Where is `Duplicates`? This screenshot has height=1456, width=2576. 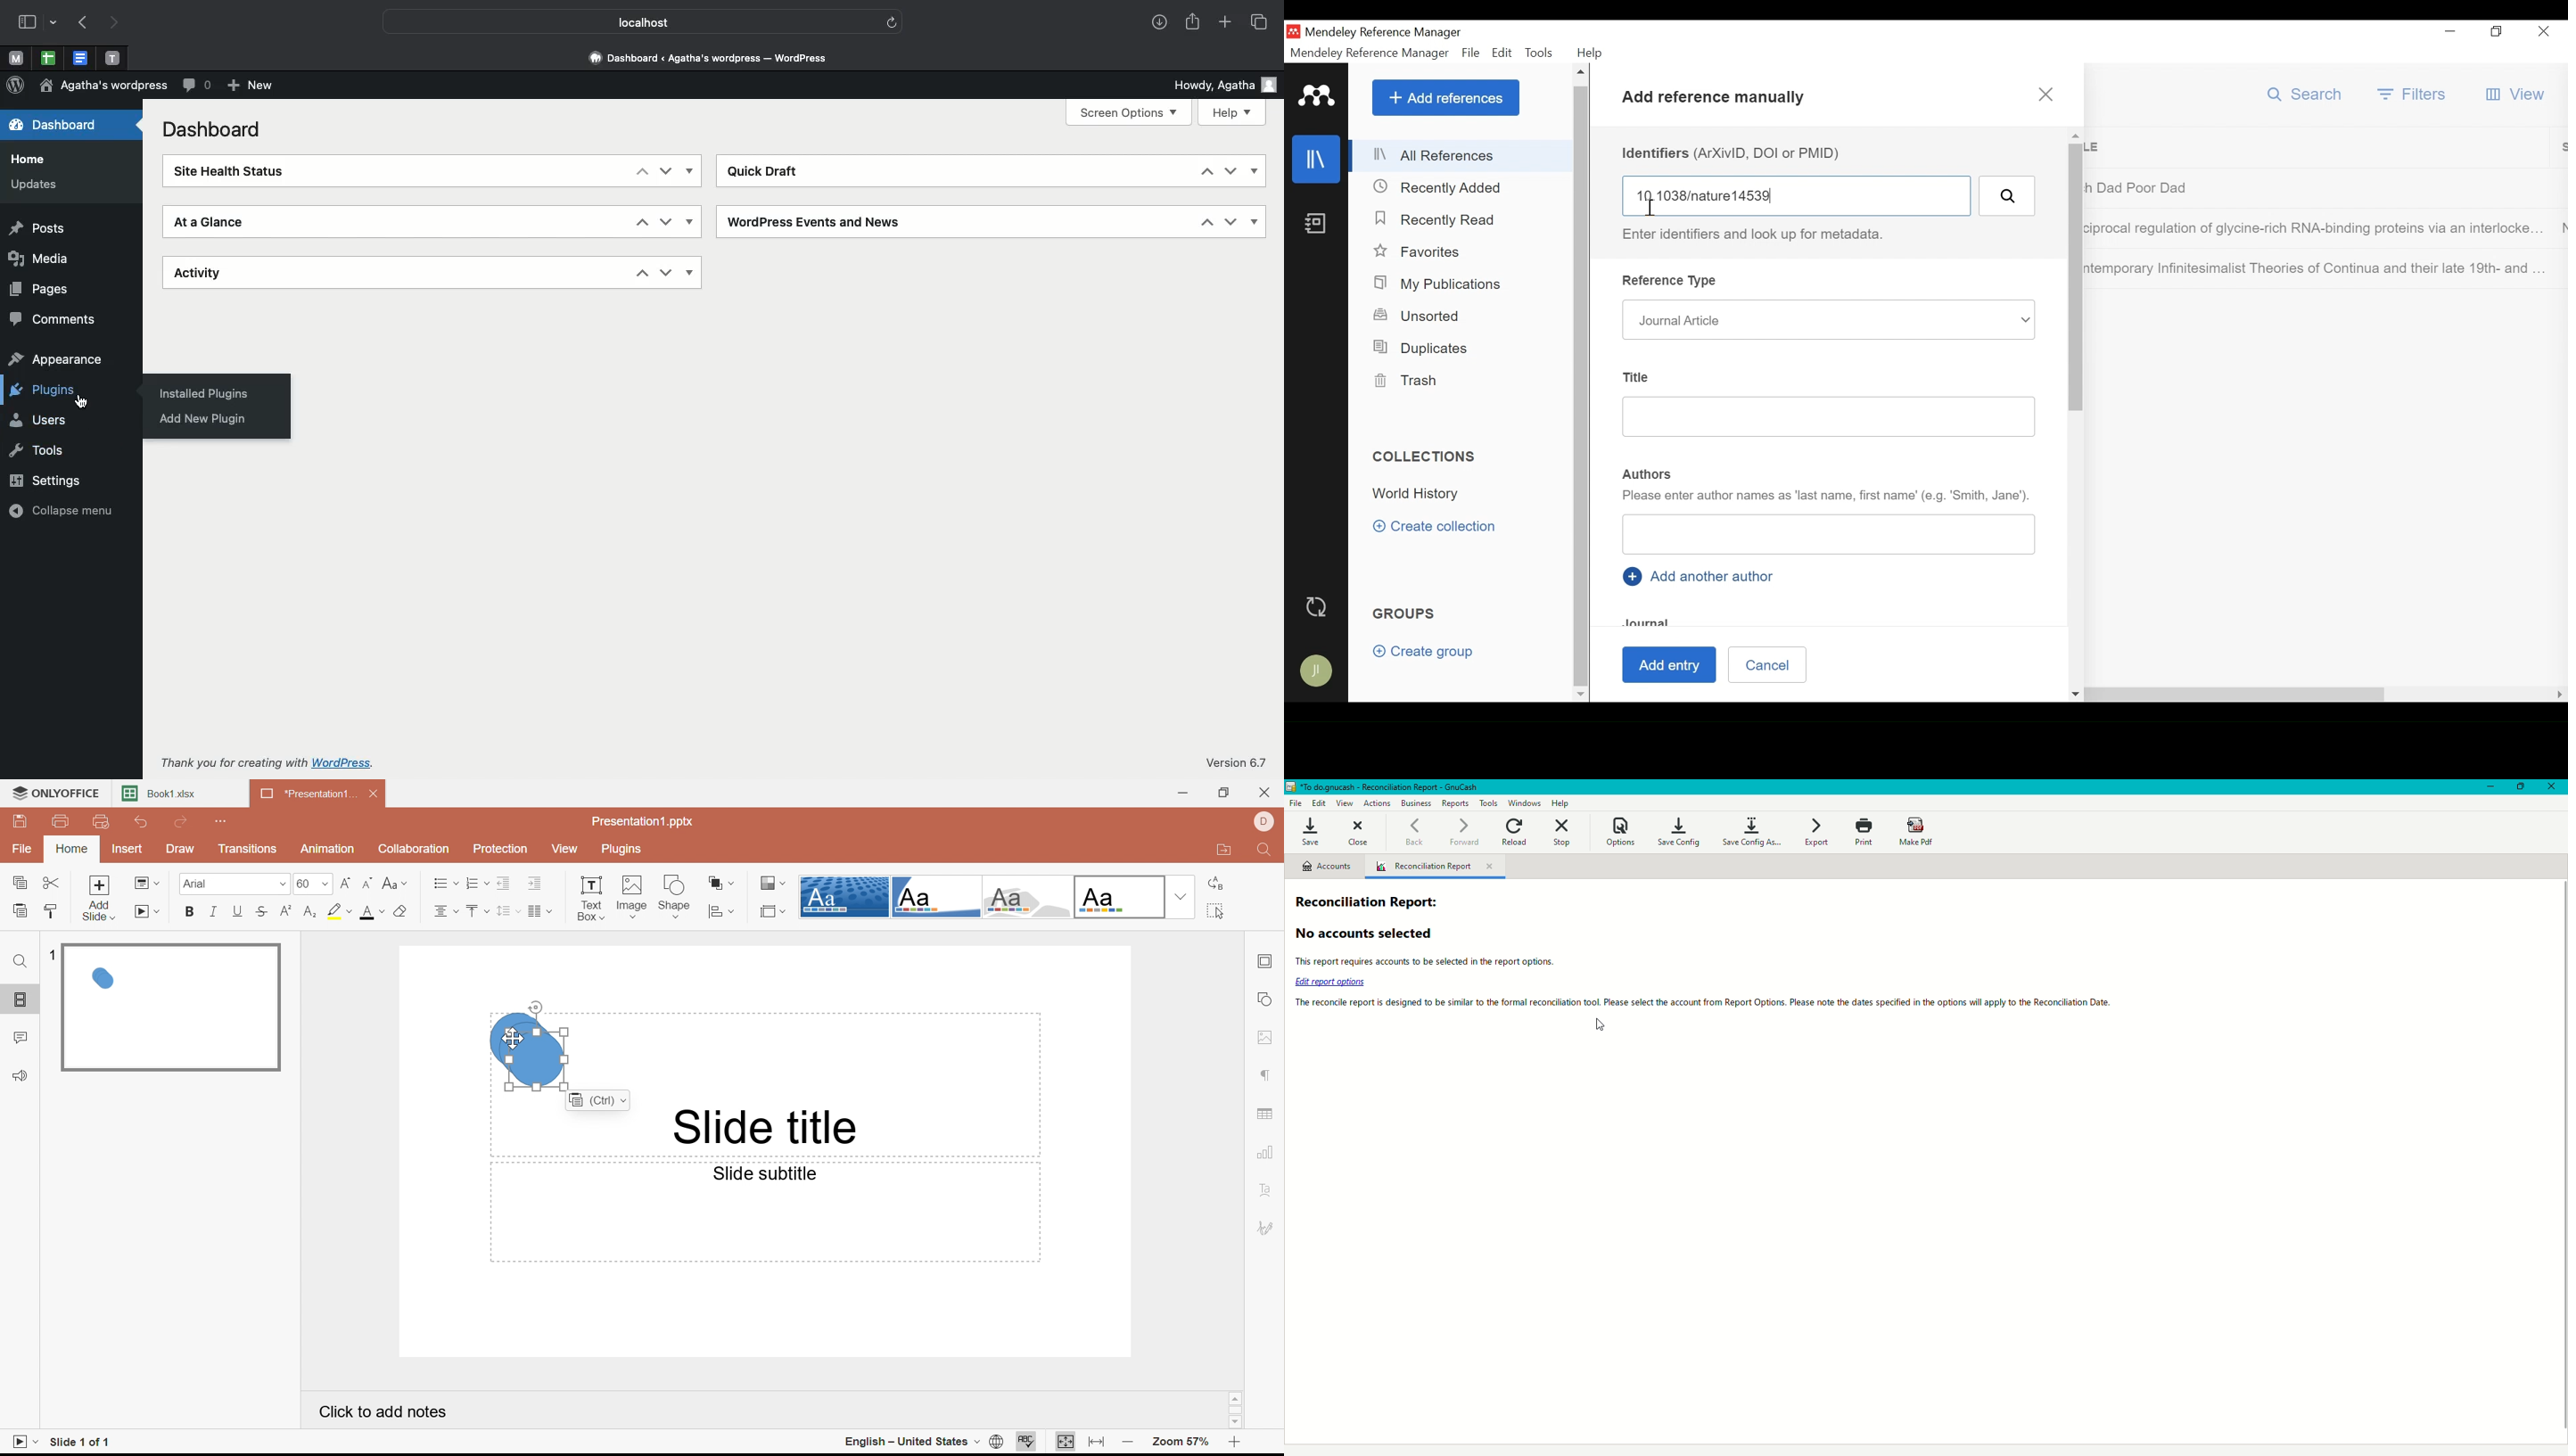
Duplicates is located at coordinates (1423, 348).